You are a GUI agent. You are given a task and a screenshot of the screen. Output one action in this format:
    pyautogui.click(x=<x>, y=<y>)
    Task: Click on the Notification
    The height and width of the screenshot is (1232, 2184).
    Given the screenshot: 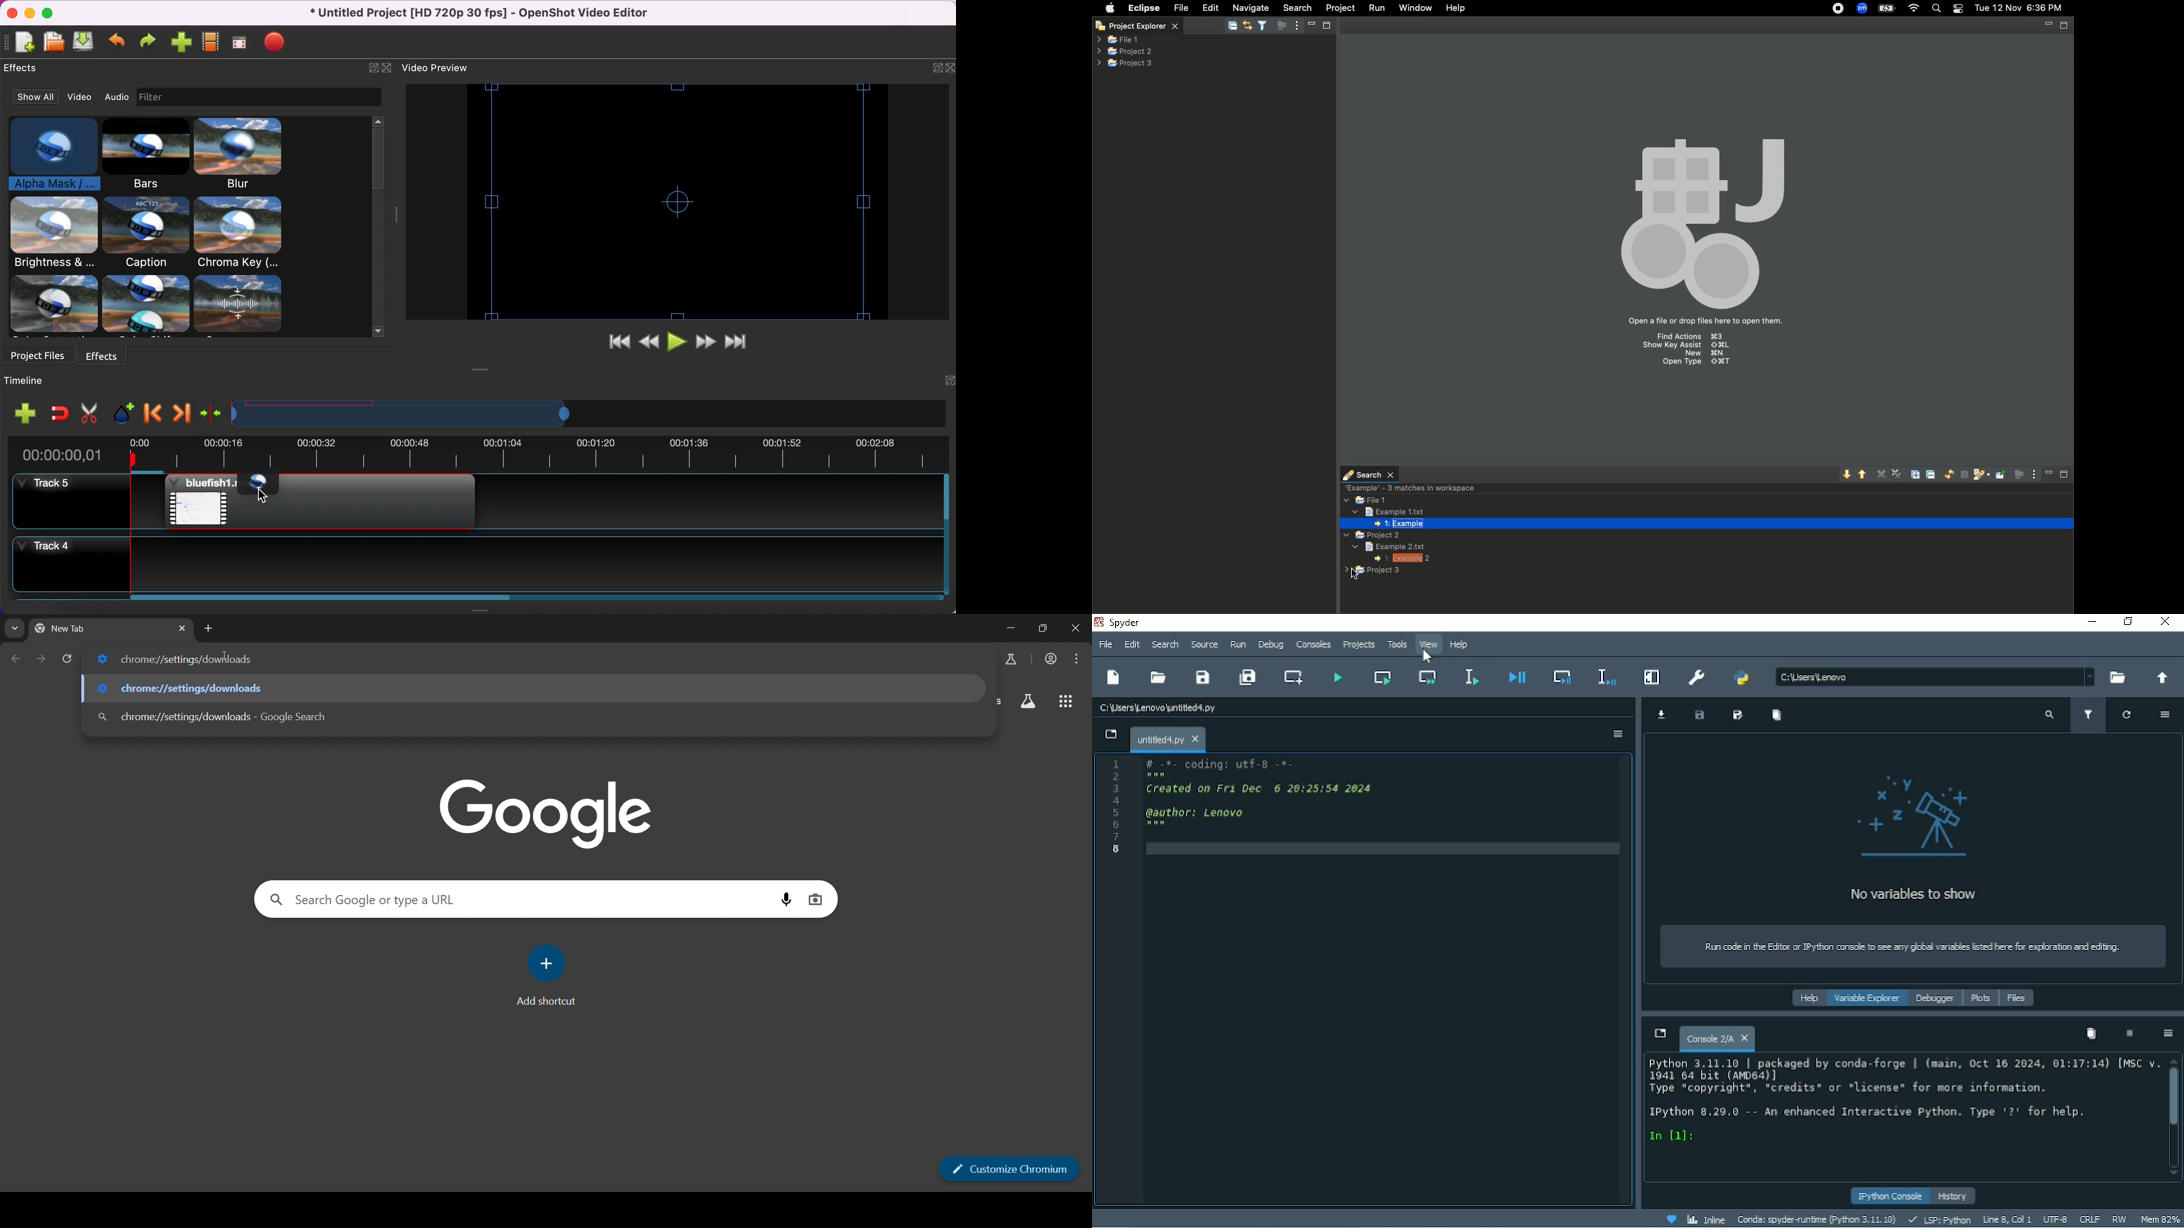 What is the action you would take?
    pyautogui.click(x=1958, y=9)
    